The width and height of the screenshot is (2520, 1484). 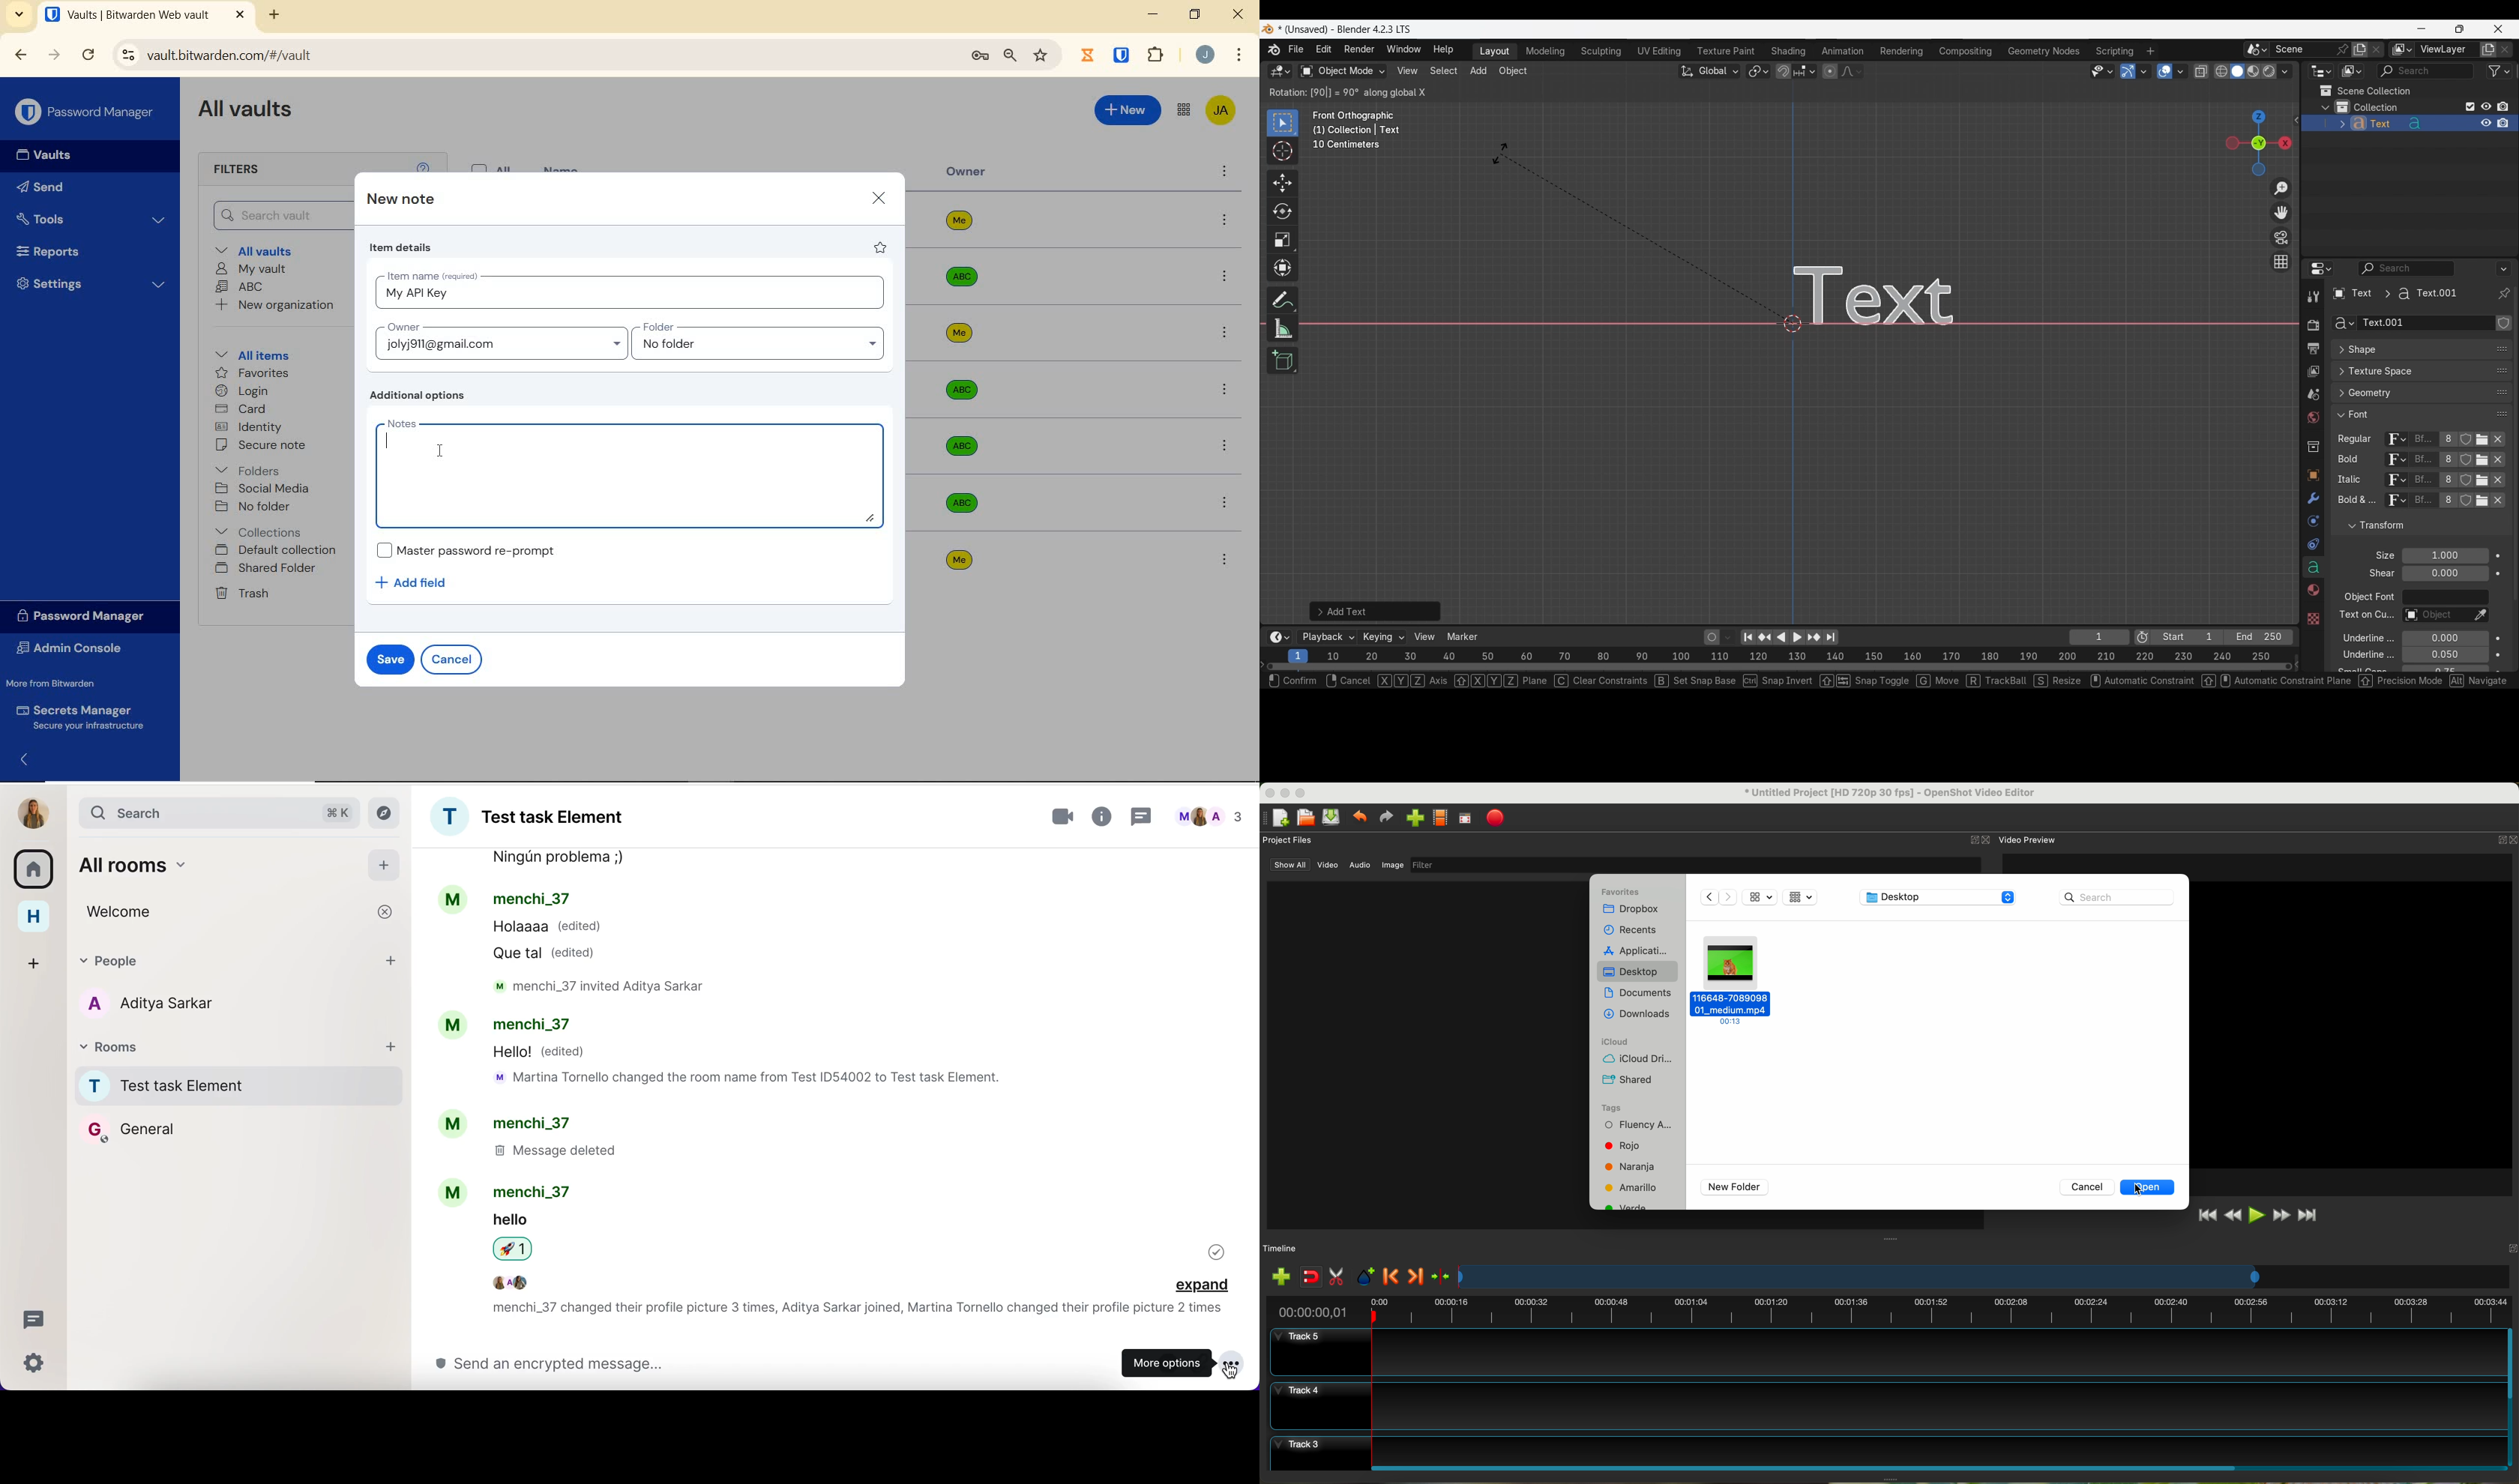 I want to click on undo, so click(x=1359, y=815).